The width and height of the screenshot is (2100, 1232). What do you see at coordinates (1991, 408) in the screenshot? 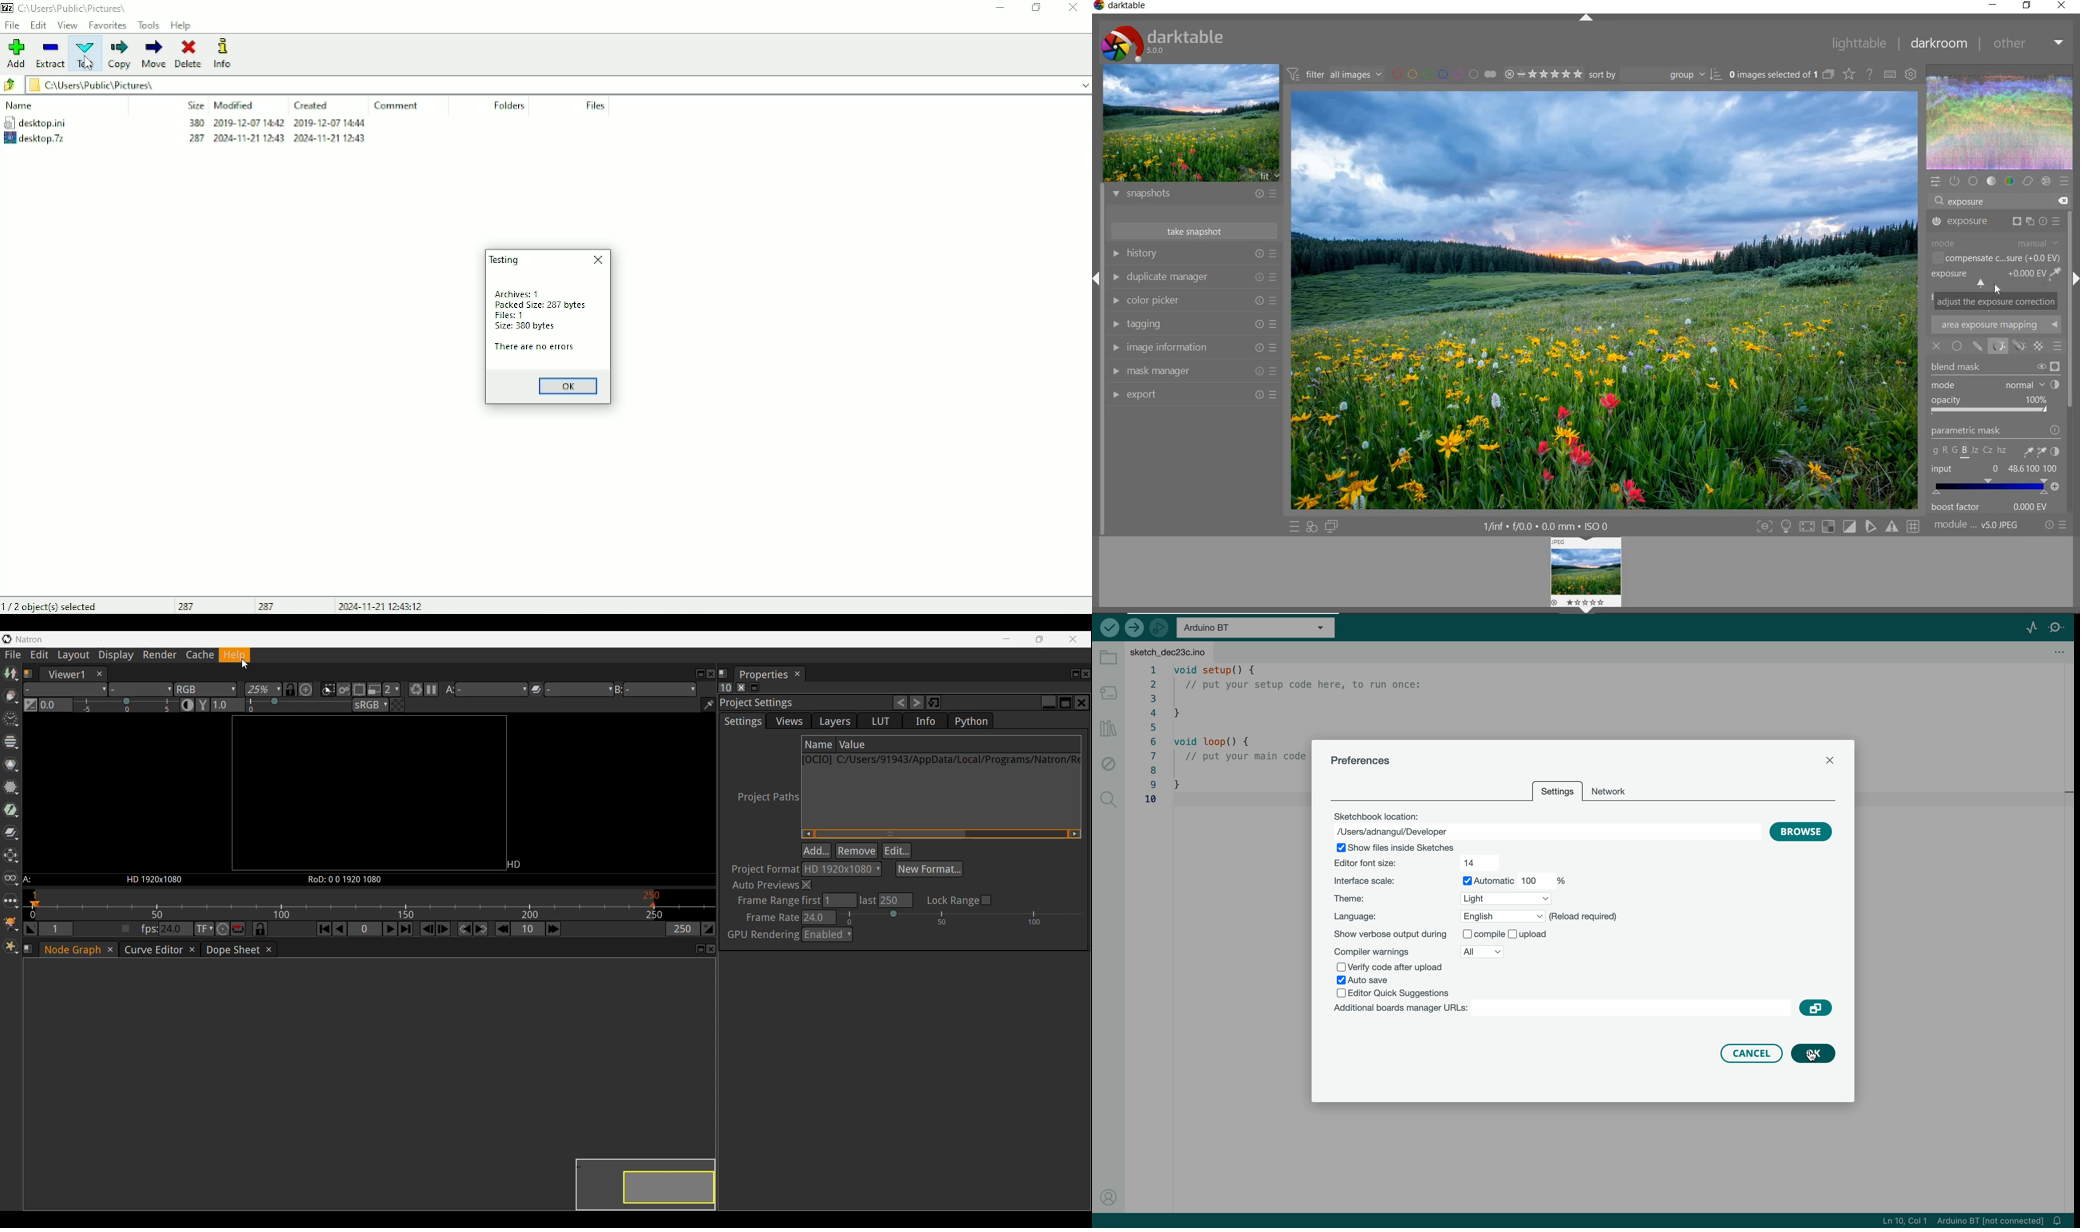
I see `opacity` at bounding box center [1991, 408].